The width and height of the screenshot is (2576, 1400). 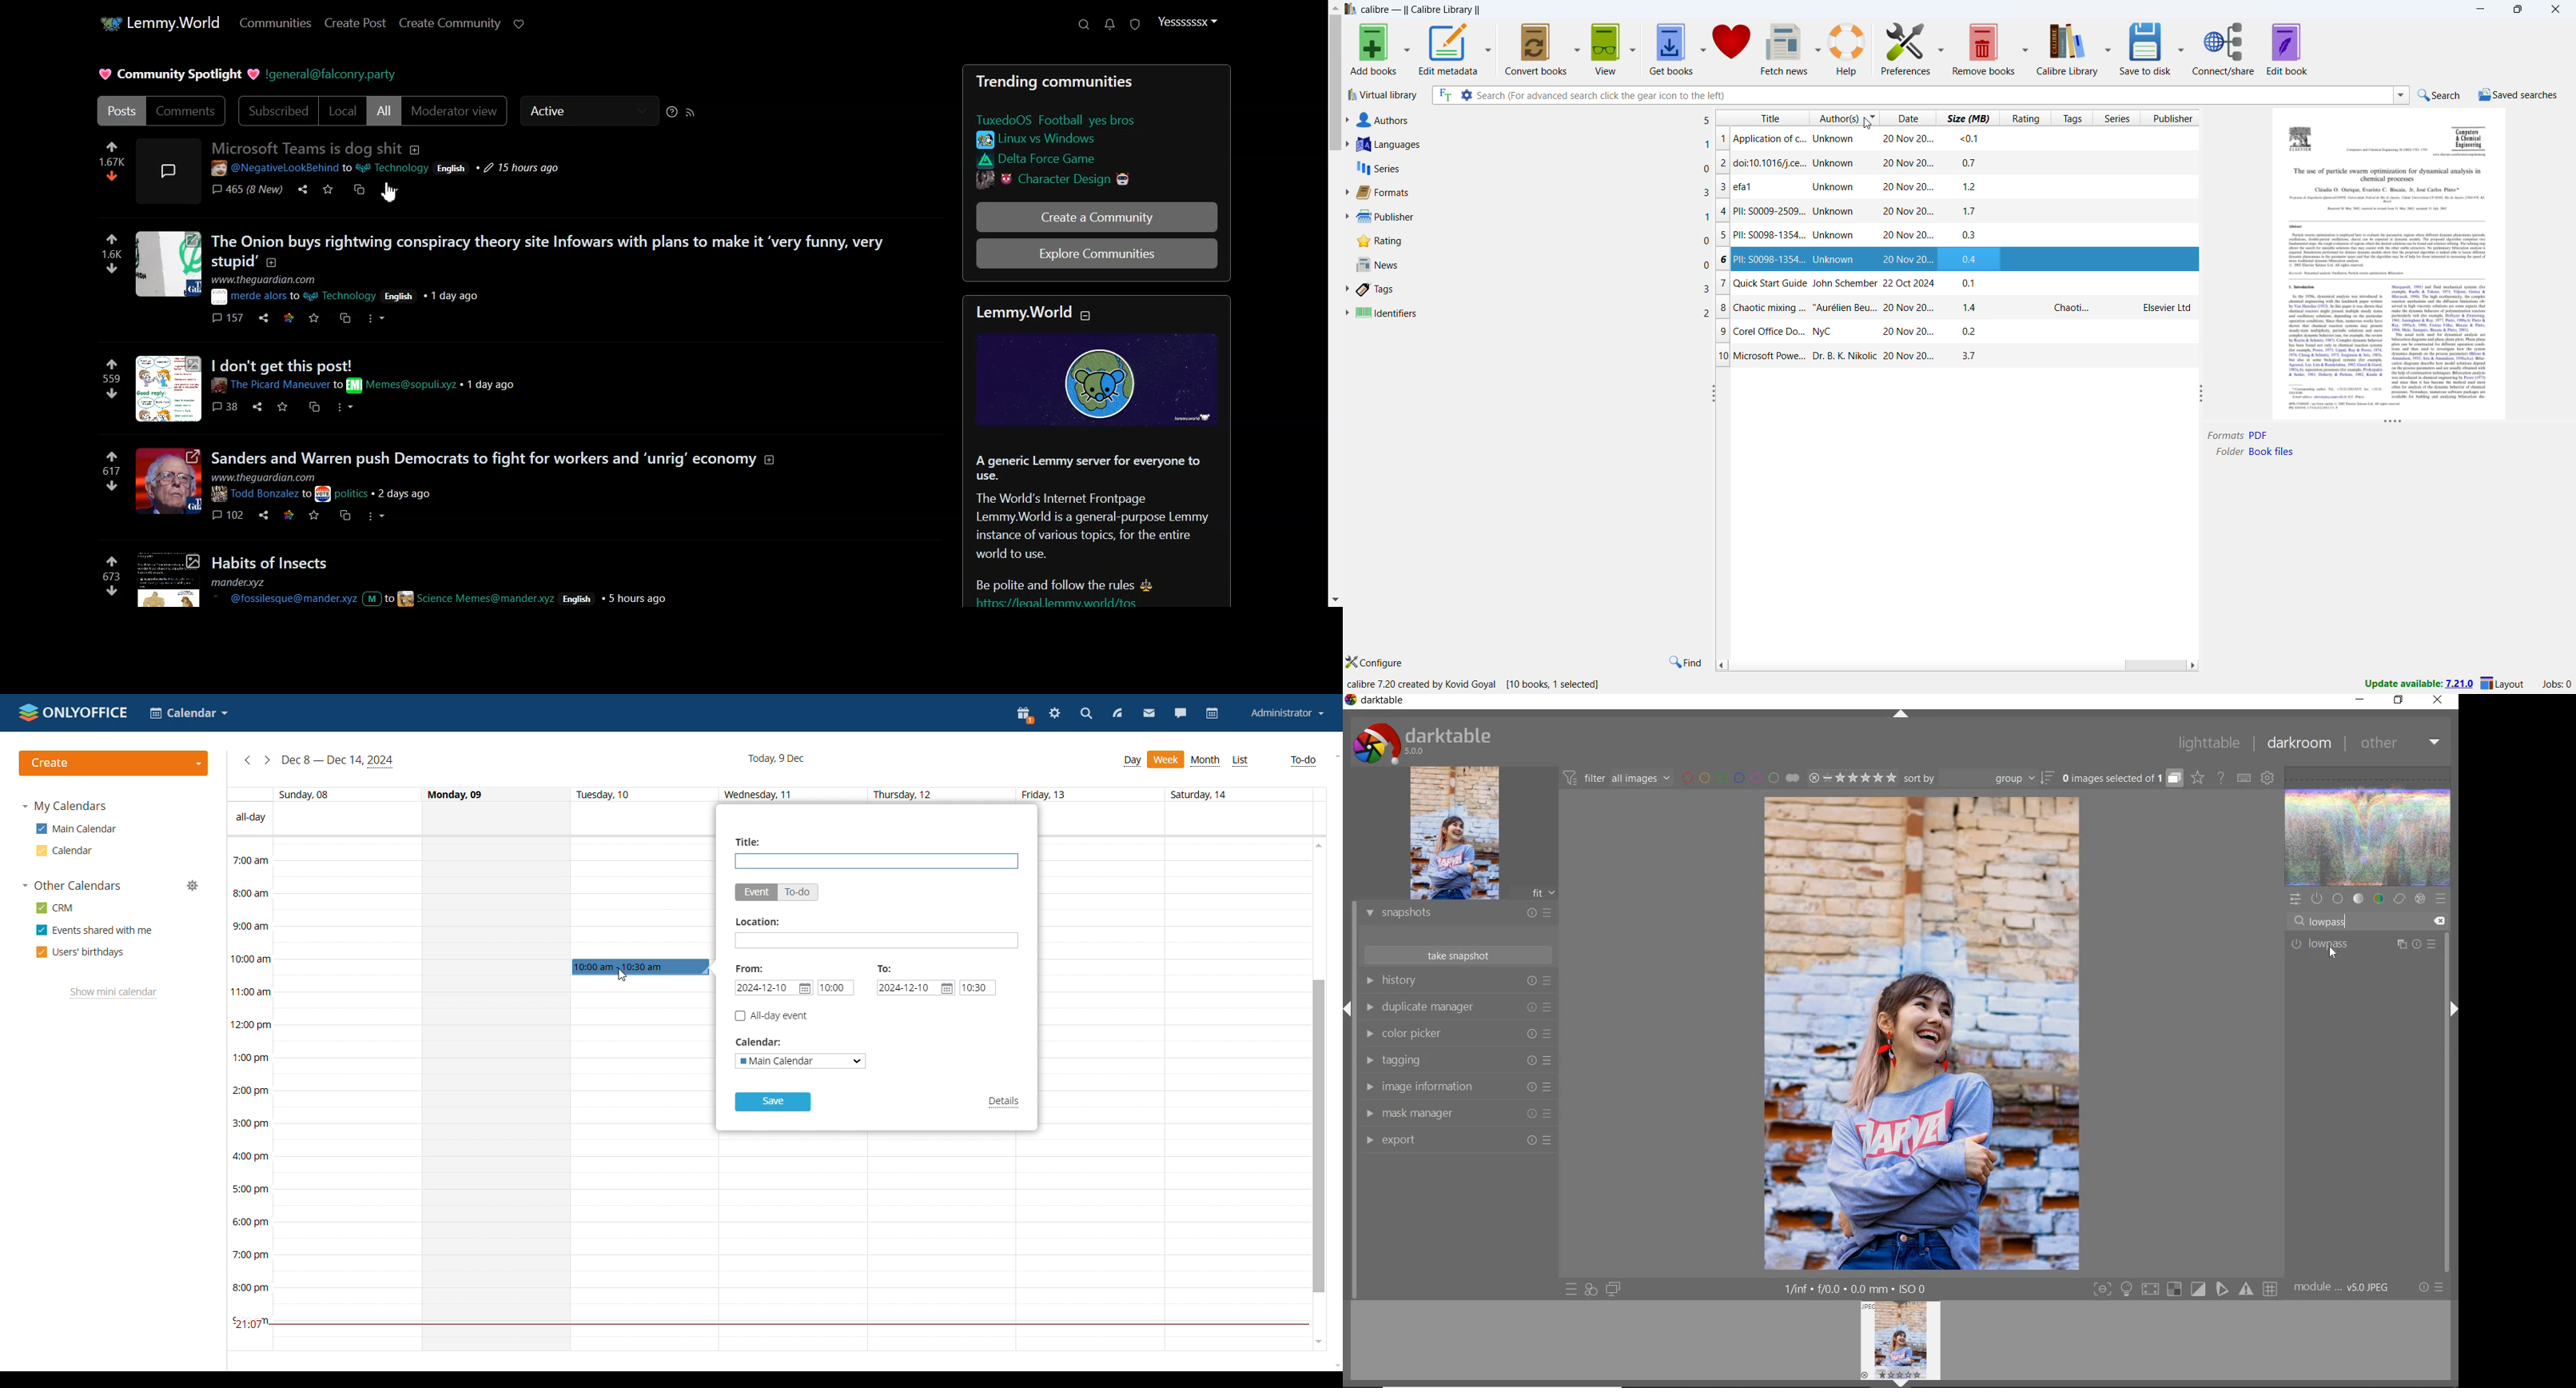 What do you see at coordinates (1923, 1036) in the screenshot?
I see `selected image` at bounding box center [1923, 1036].